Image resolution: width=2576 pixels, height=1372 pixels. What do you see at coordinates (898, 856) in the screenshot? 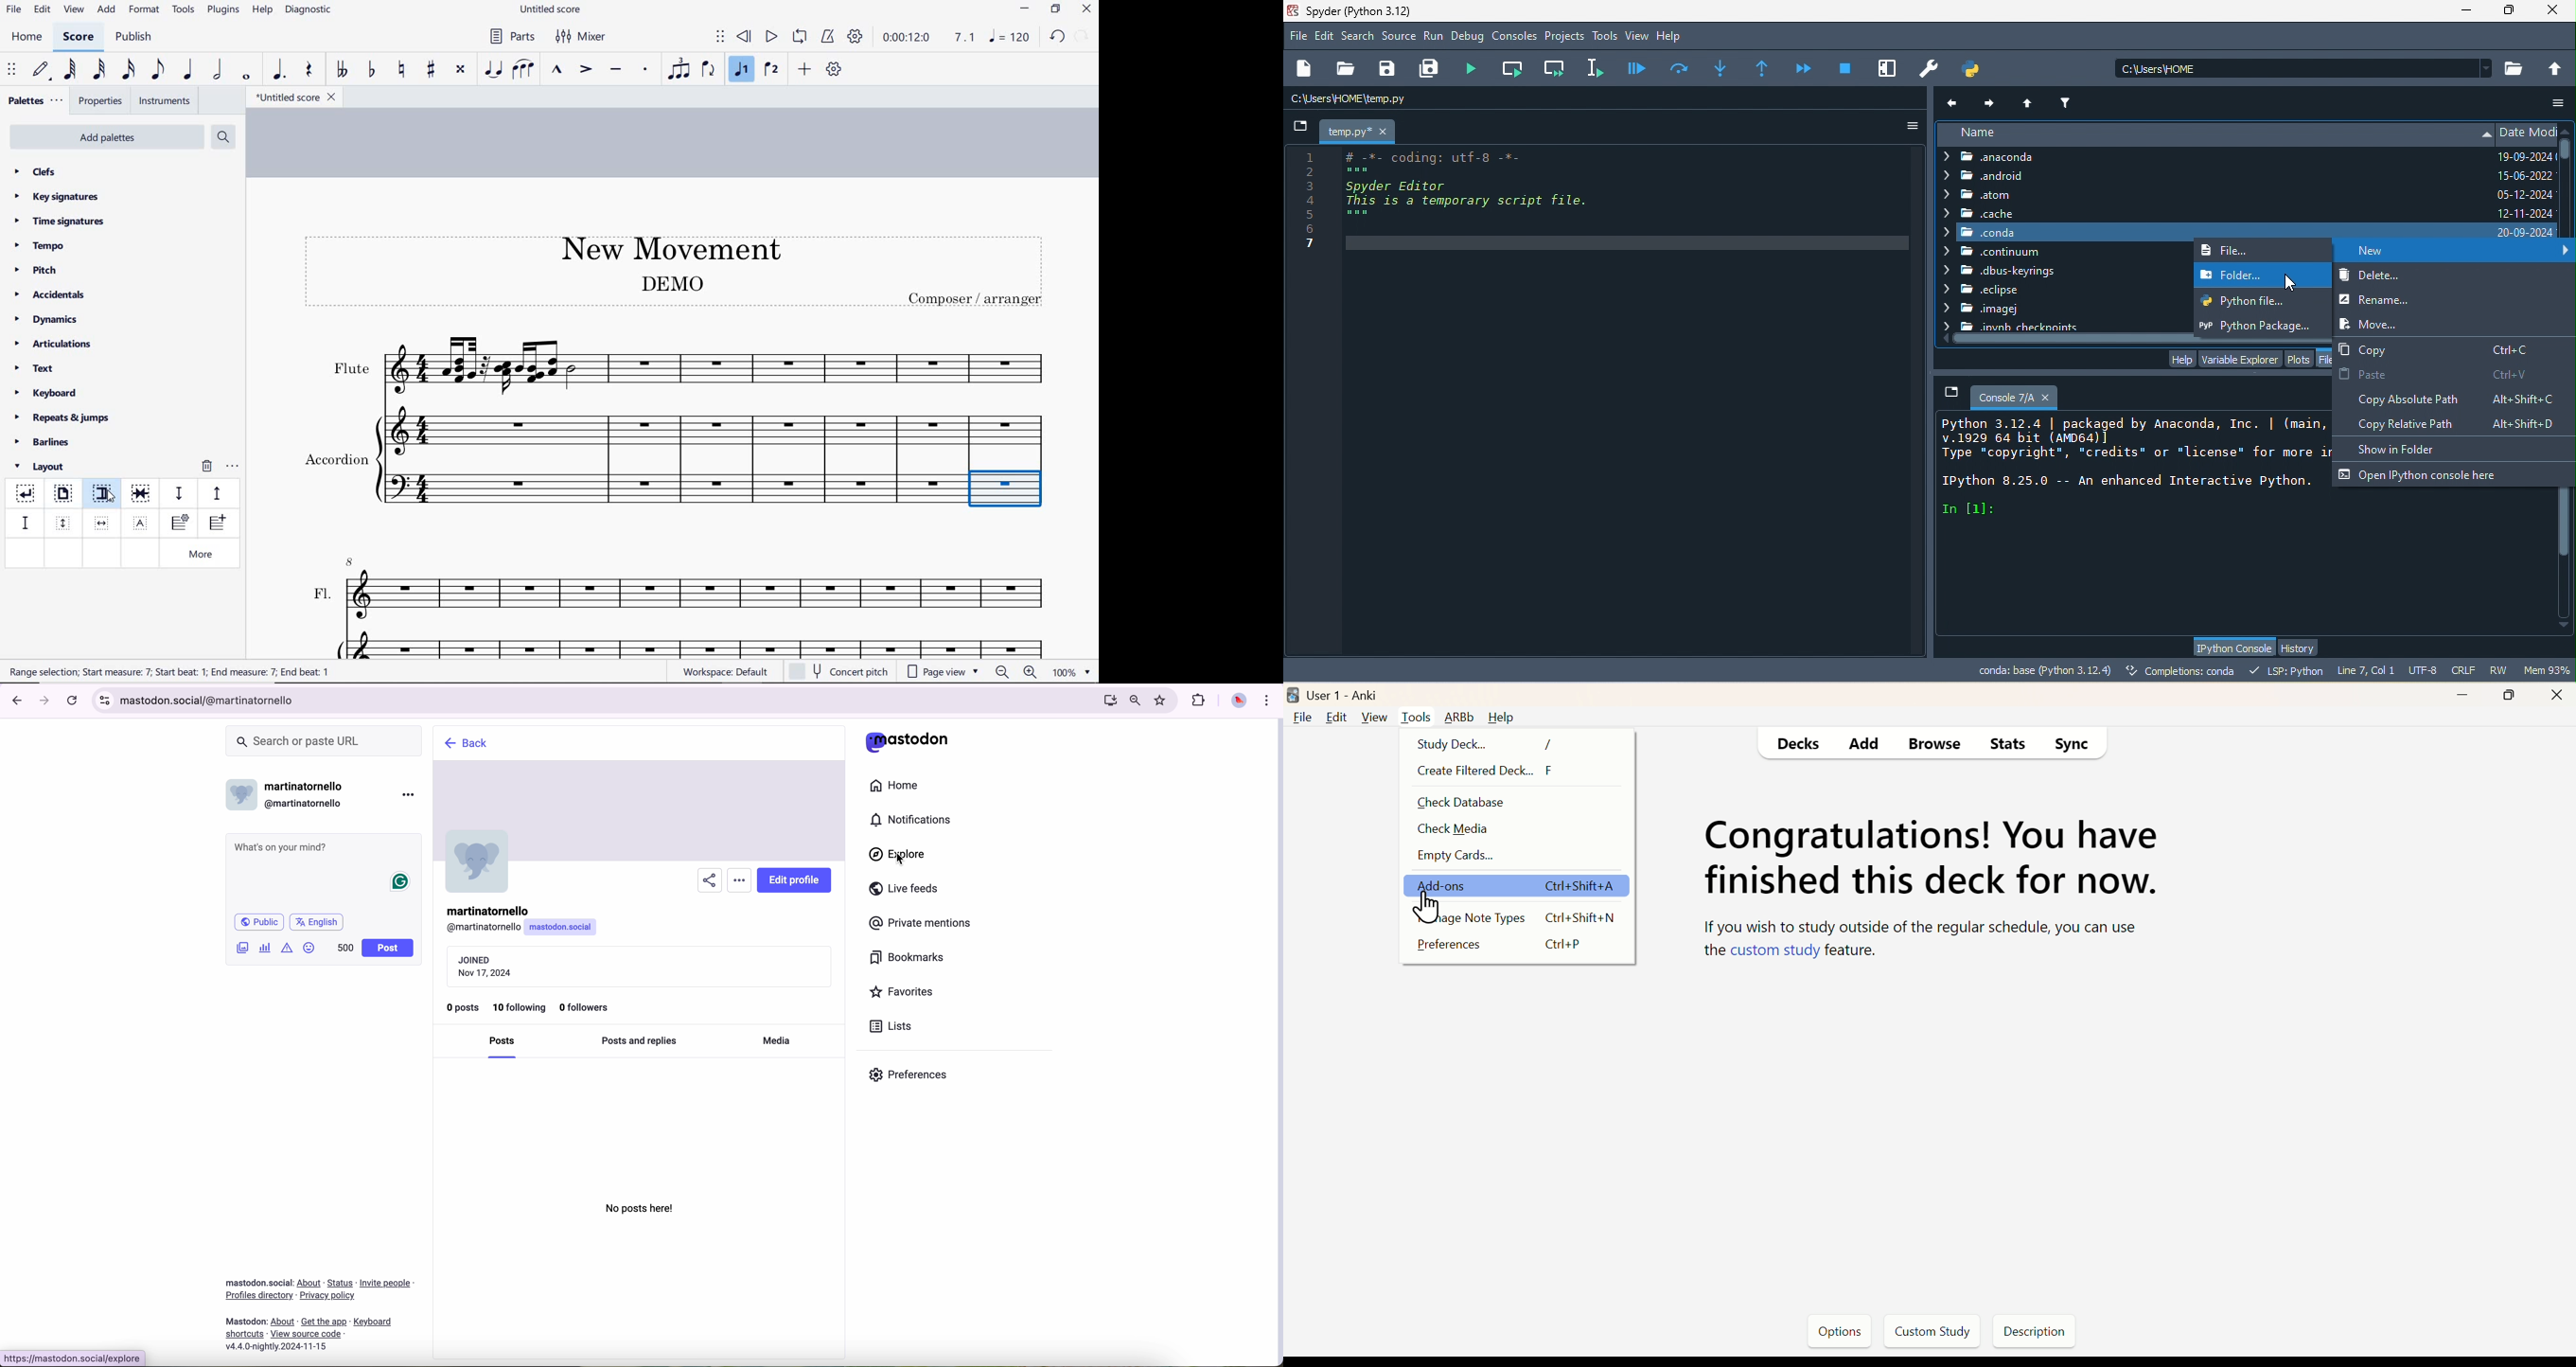
I see `cursor on explore` at bounding box center [898, 856].